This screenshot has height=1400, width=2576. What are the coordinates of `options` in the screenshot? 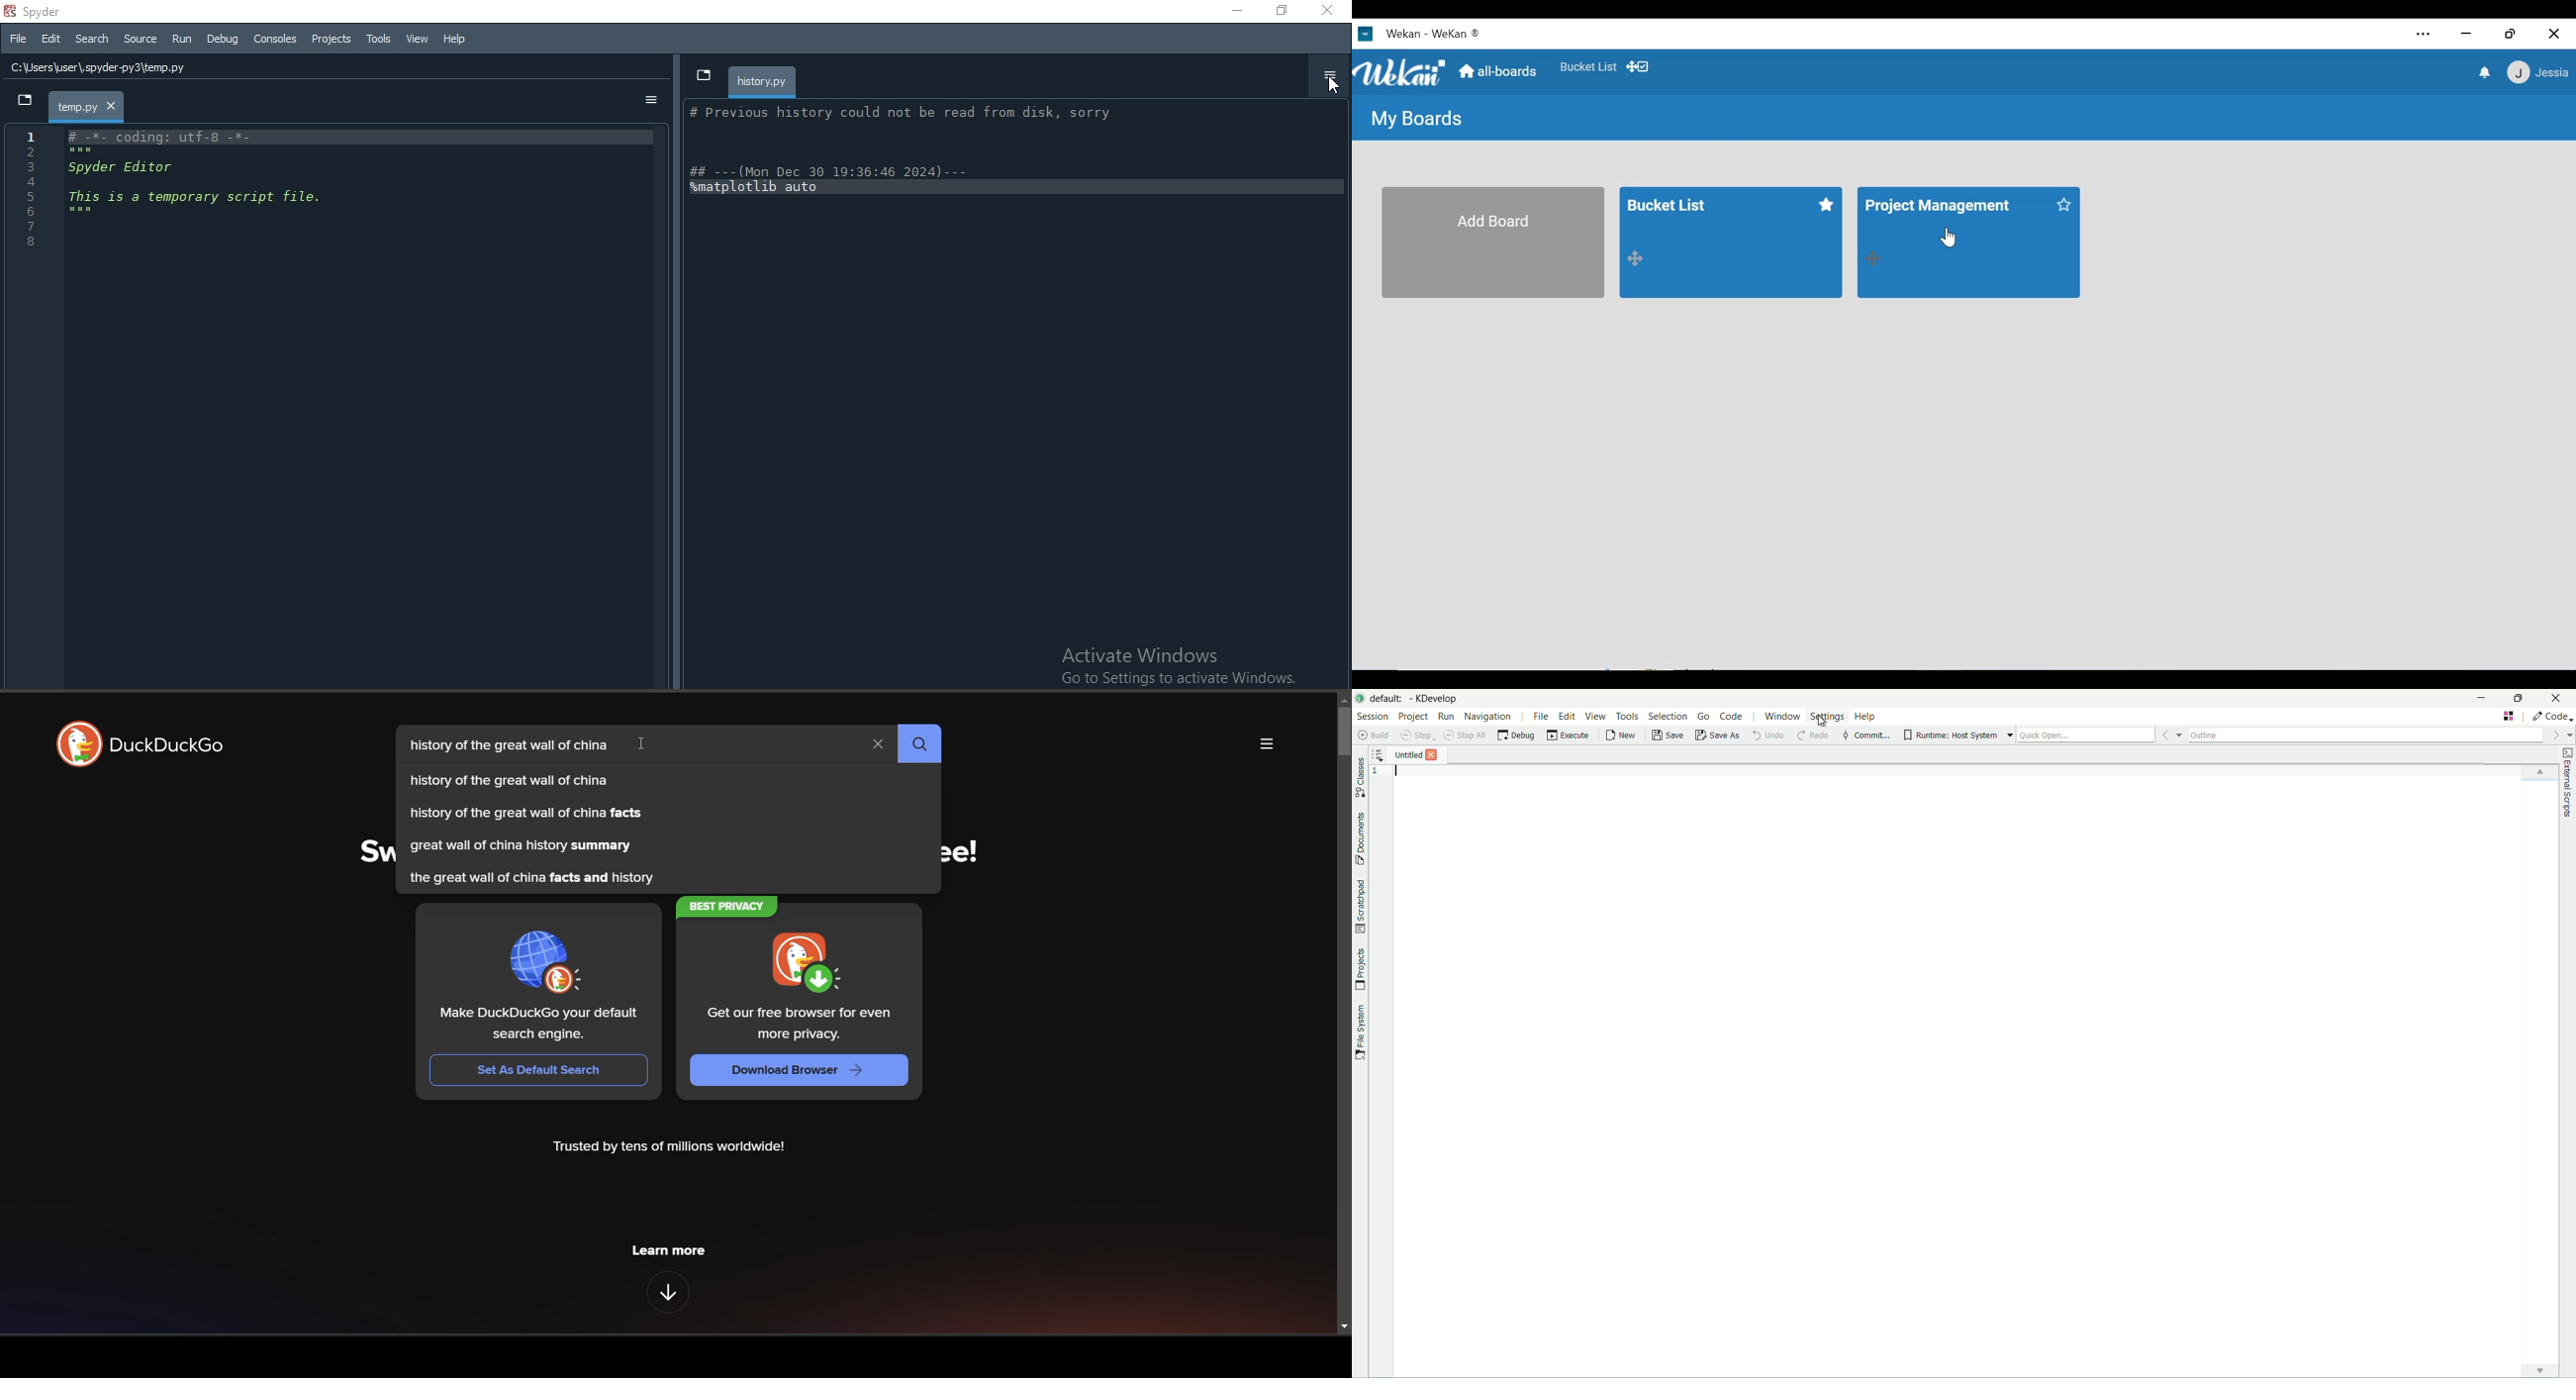 It's located at (1330, 73).